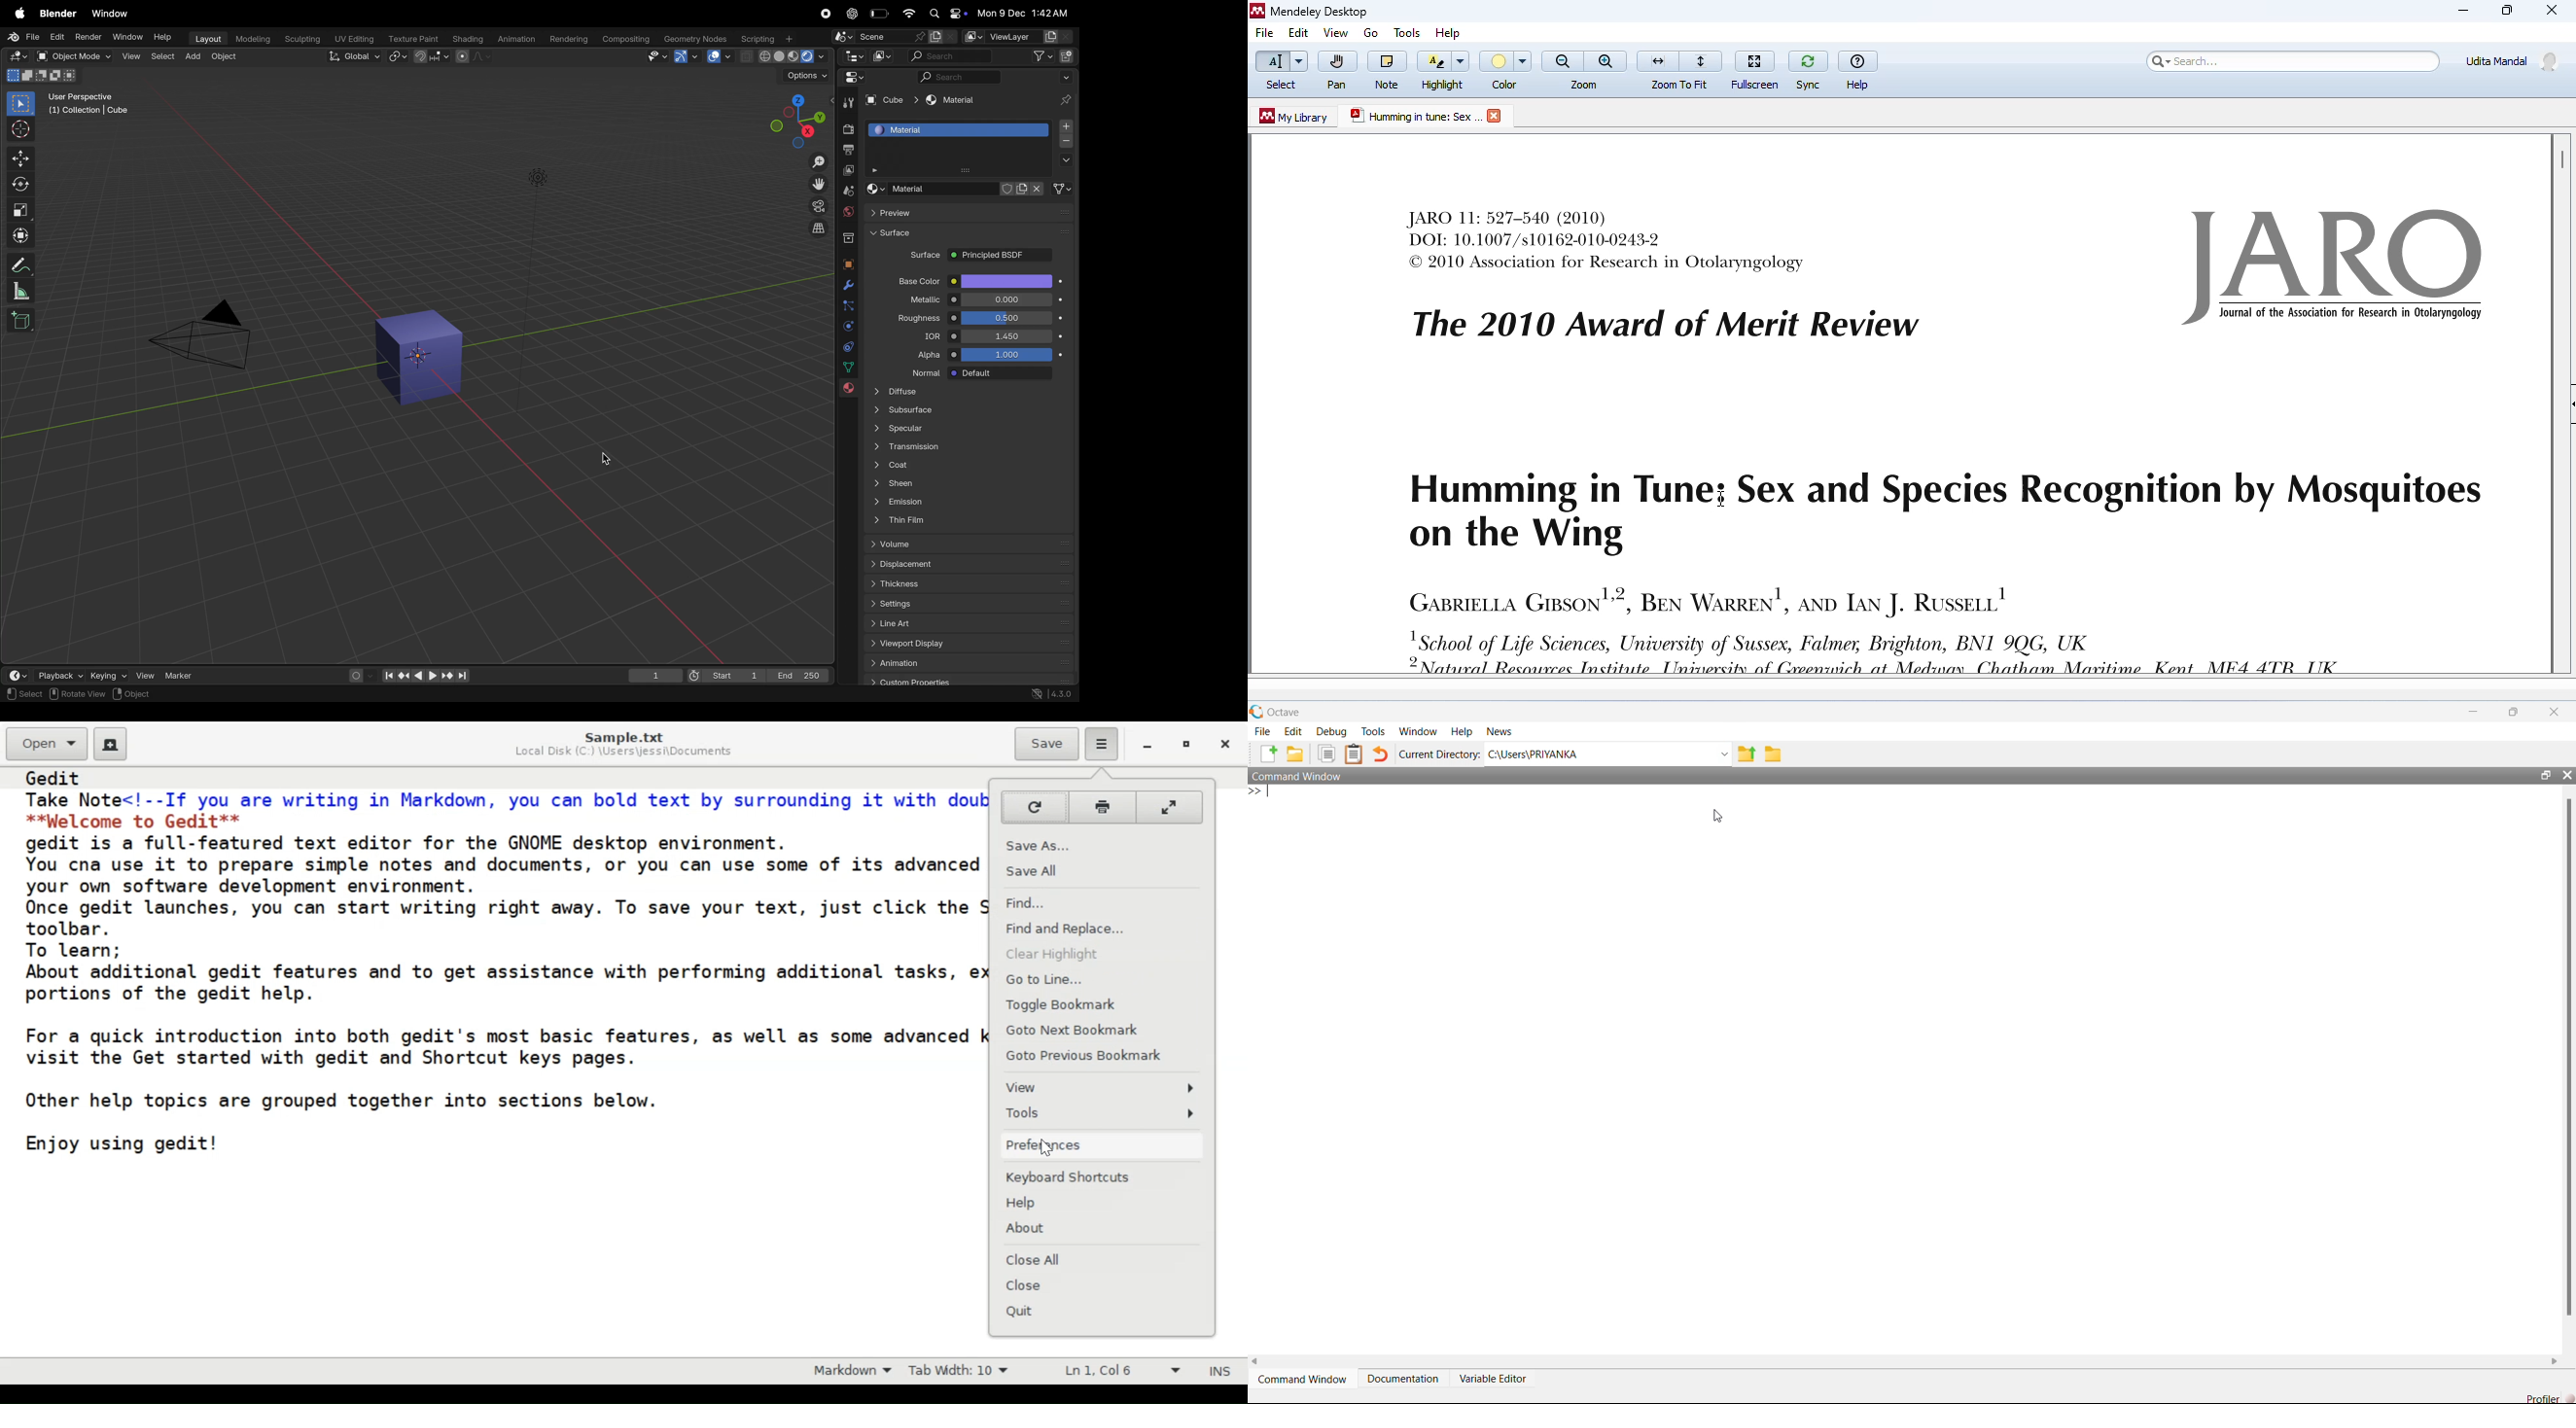 The width and height of the screenshot is (2576, 1428). What do you see at coordinates (1218, 1370) in the screenshot?
I see `Insert mode (INS)` at bounding box center [1218, 1370].